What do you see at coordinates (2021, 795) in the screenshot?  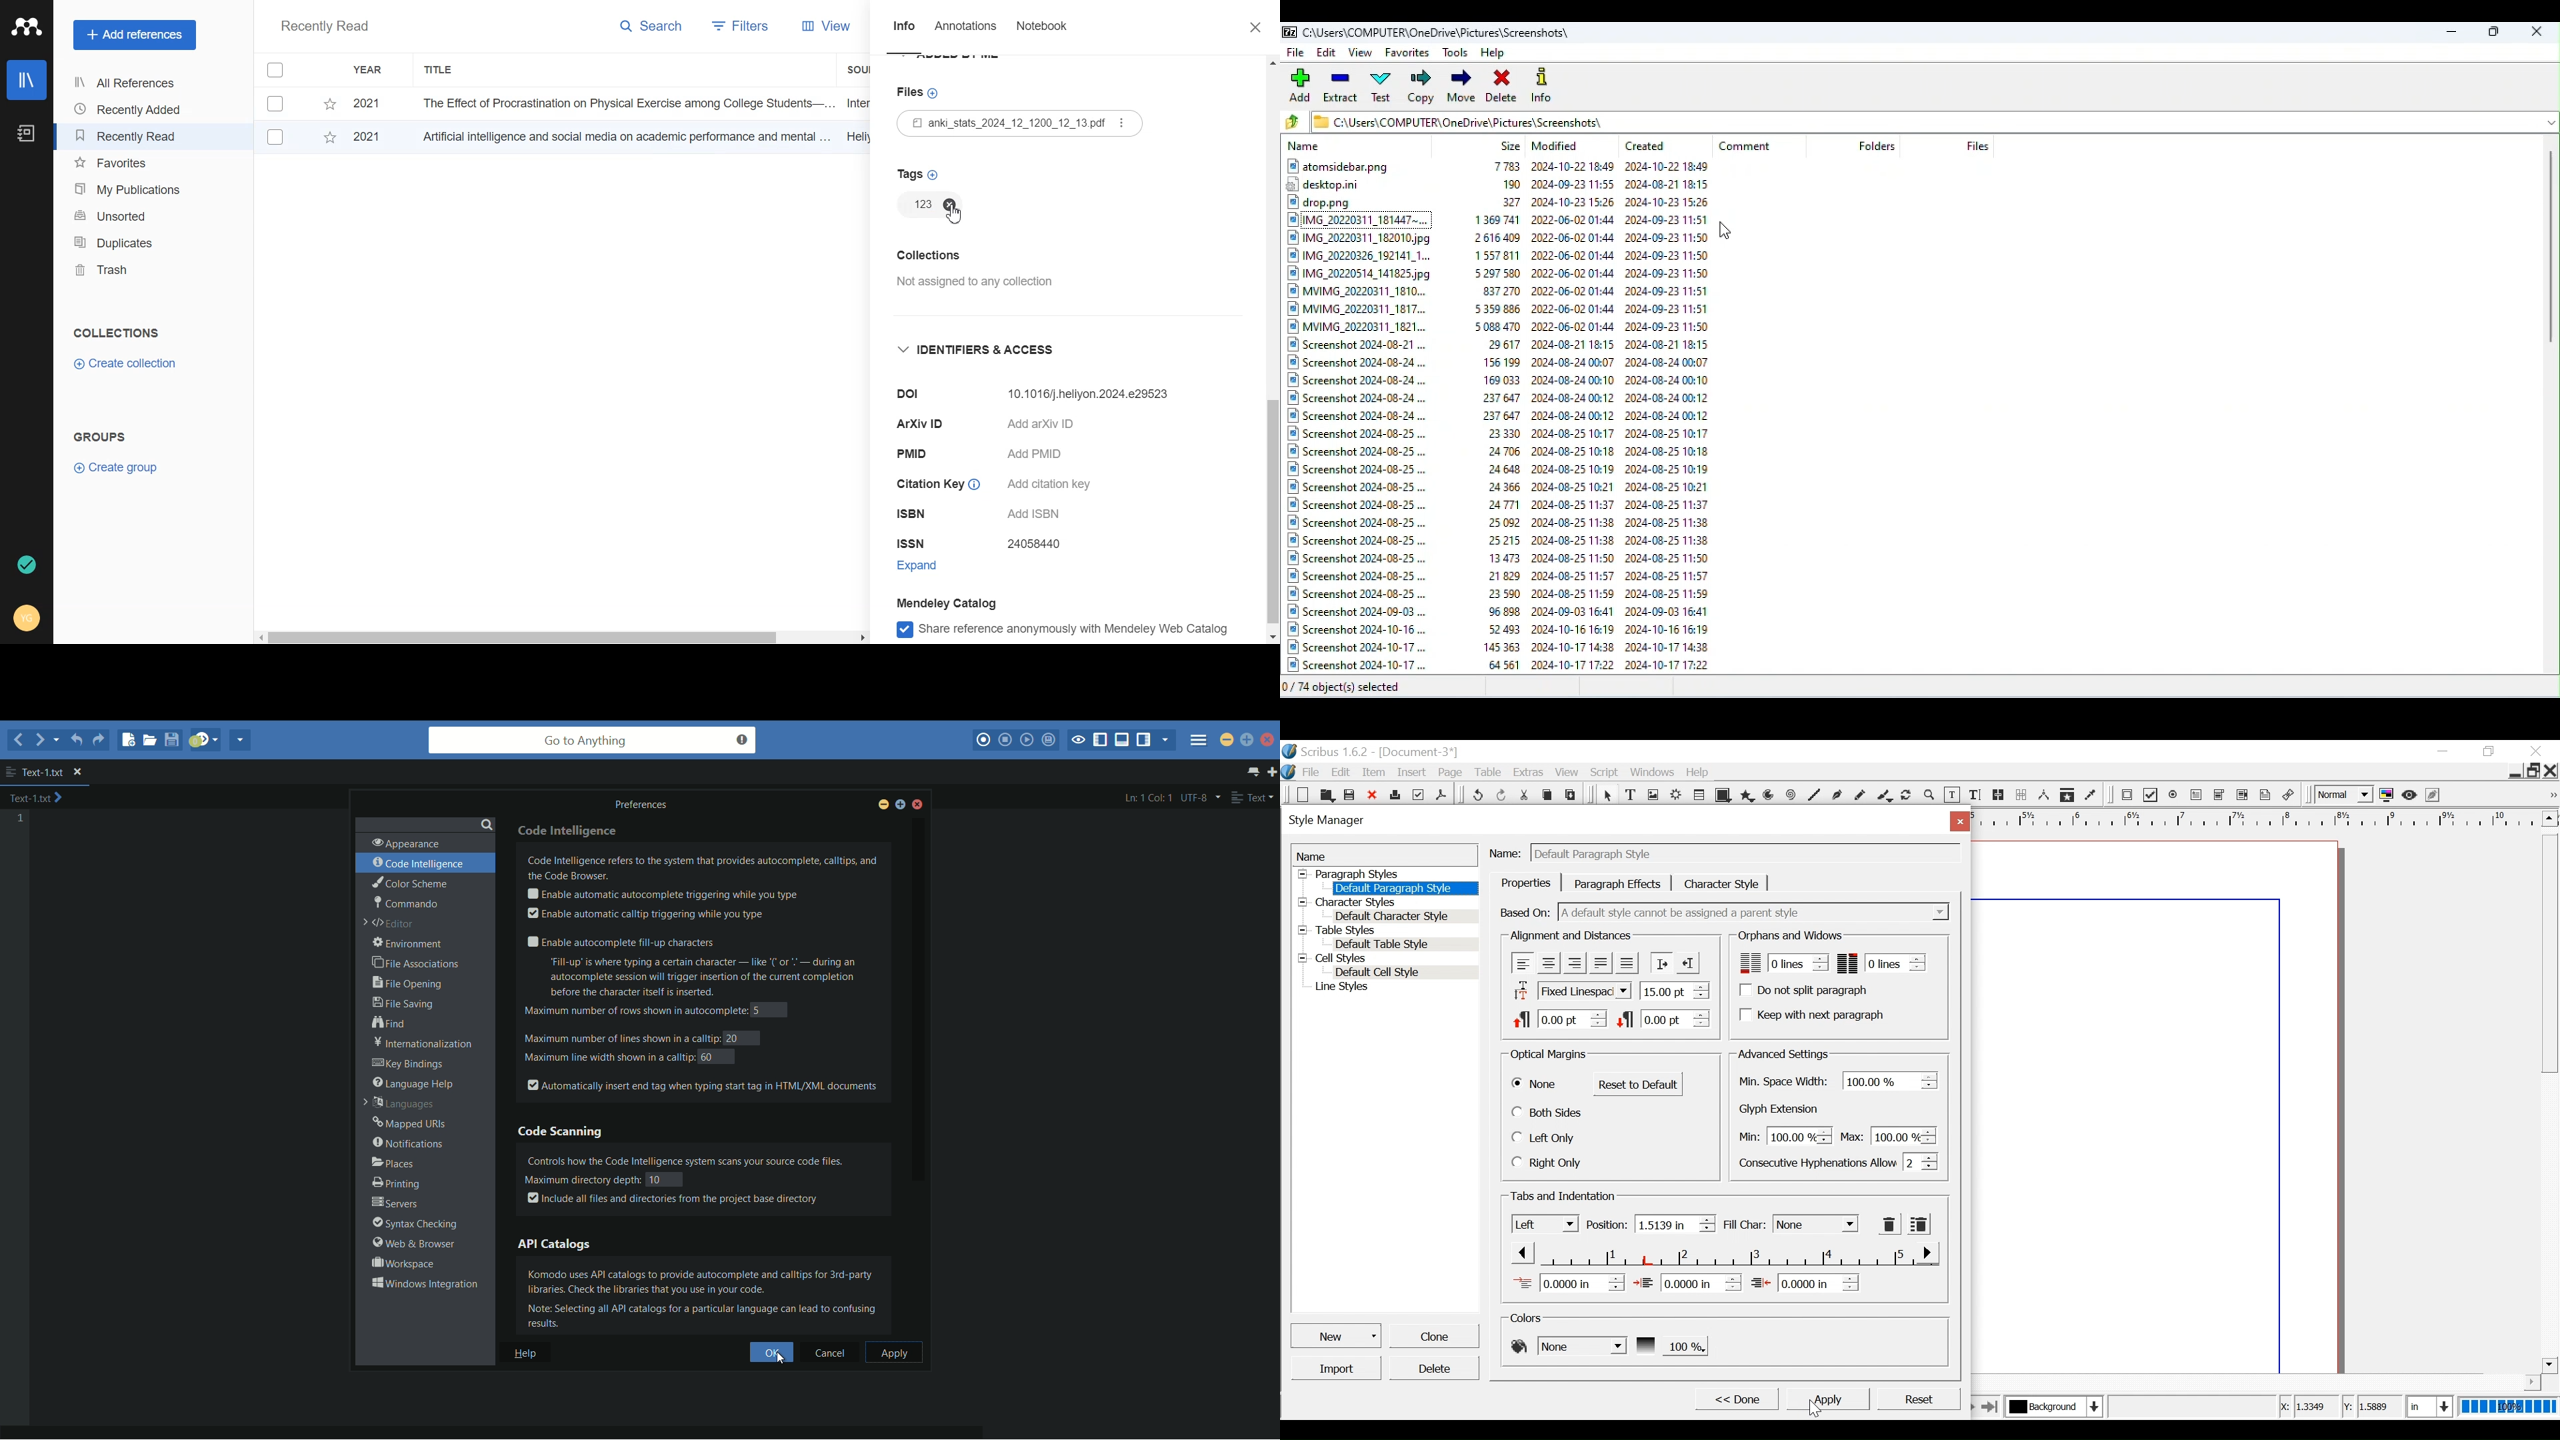 I see `Unlink text frames` at bounding box center [2021, 795].